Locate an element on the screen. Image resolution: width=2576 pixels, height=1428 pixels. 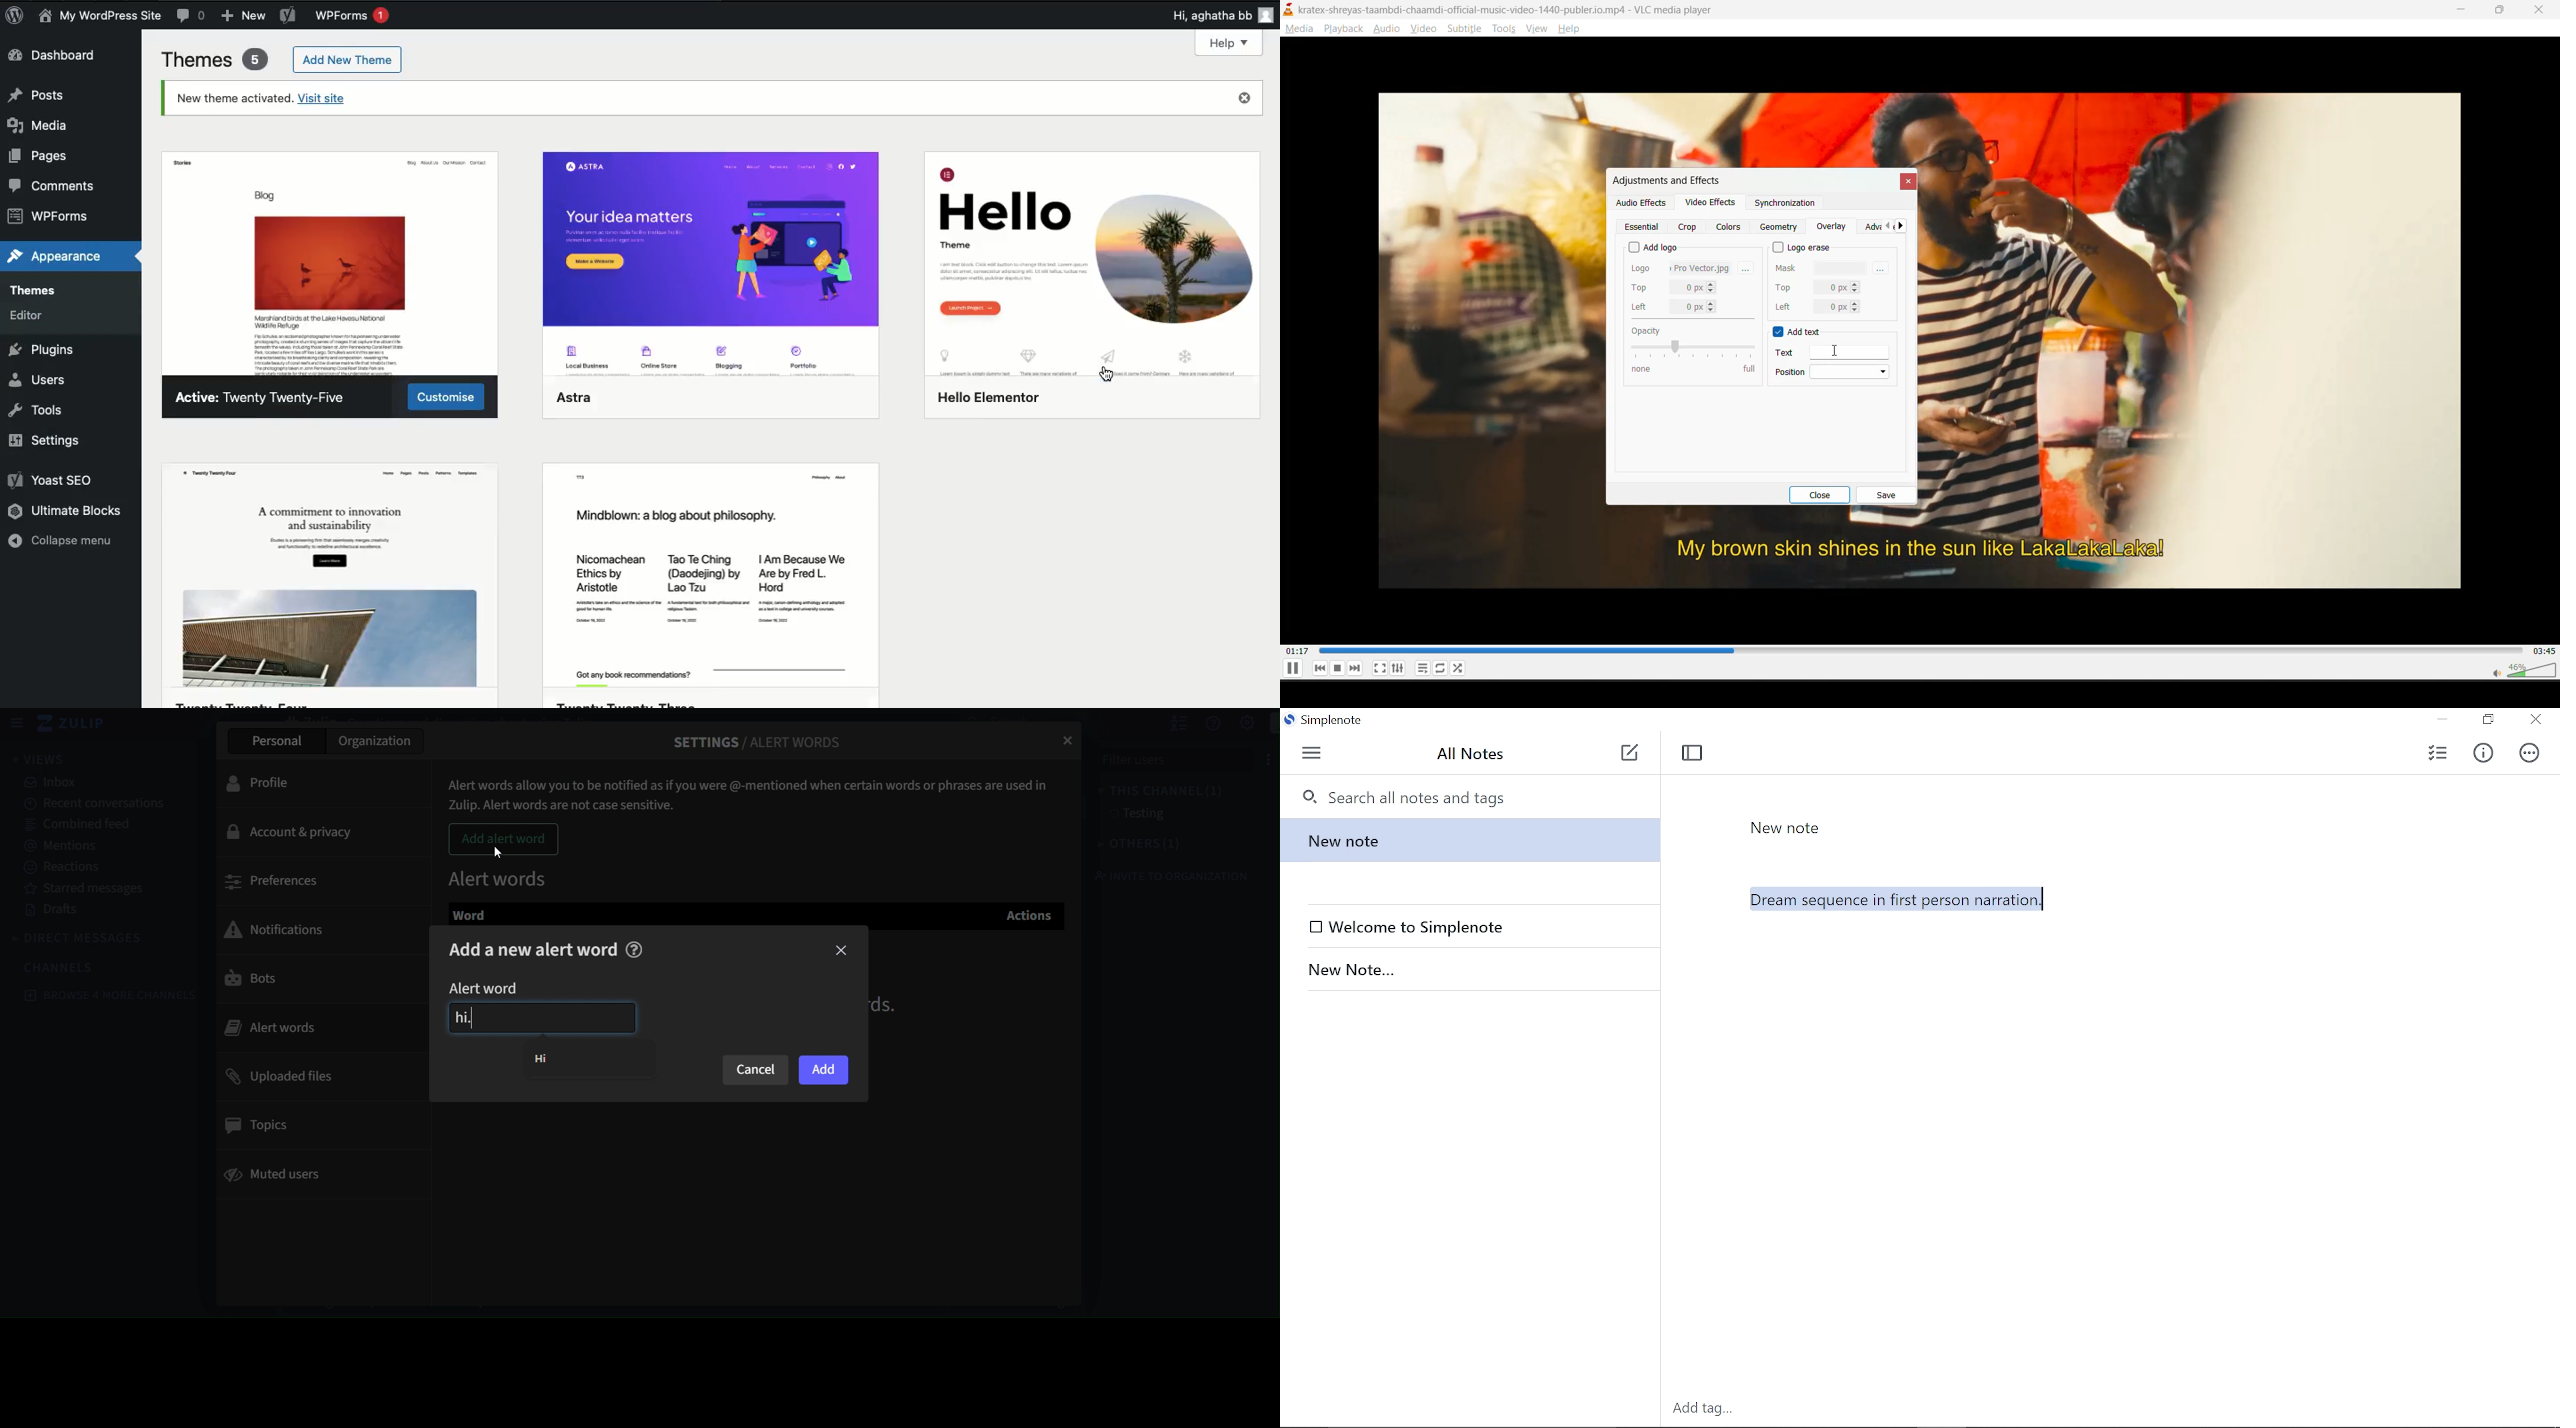
video is located at coordinates (1427, 30).